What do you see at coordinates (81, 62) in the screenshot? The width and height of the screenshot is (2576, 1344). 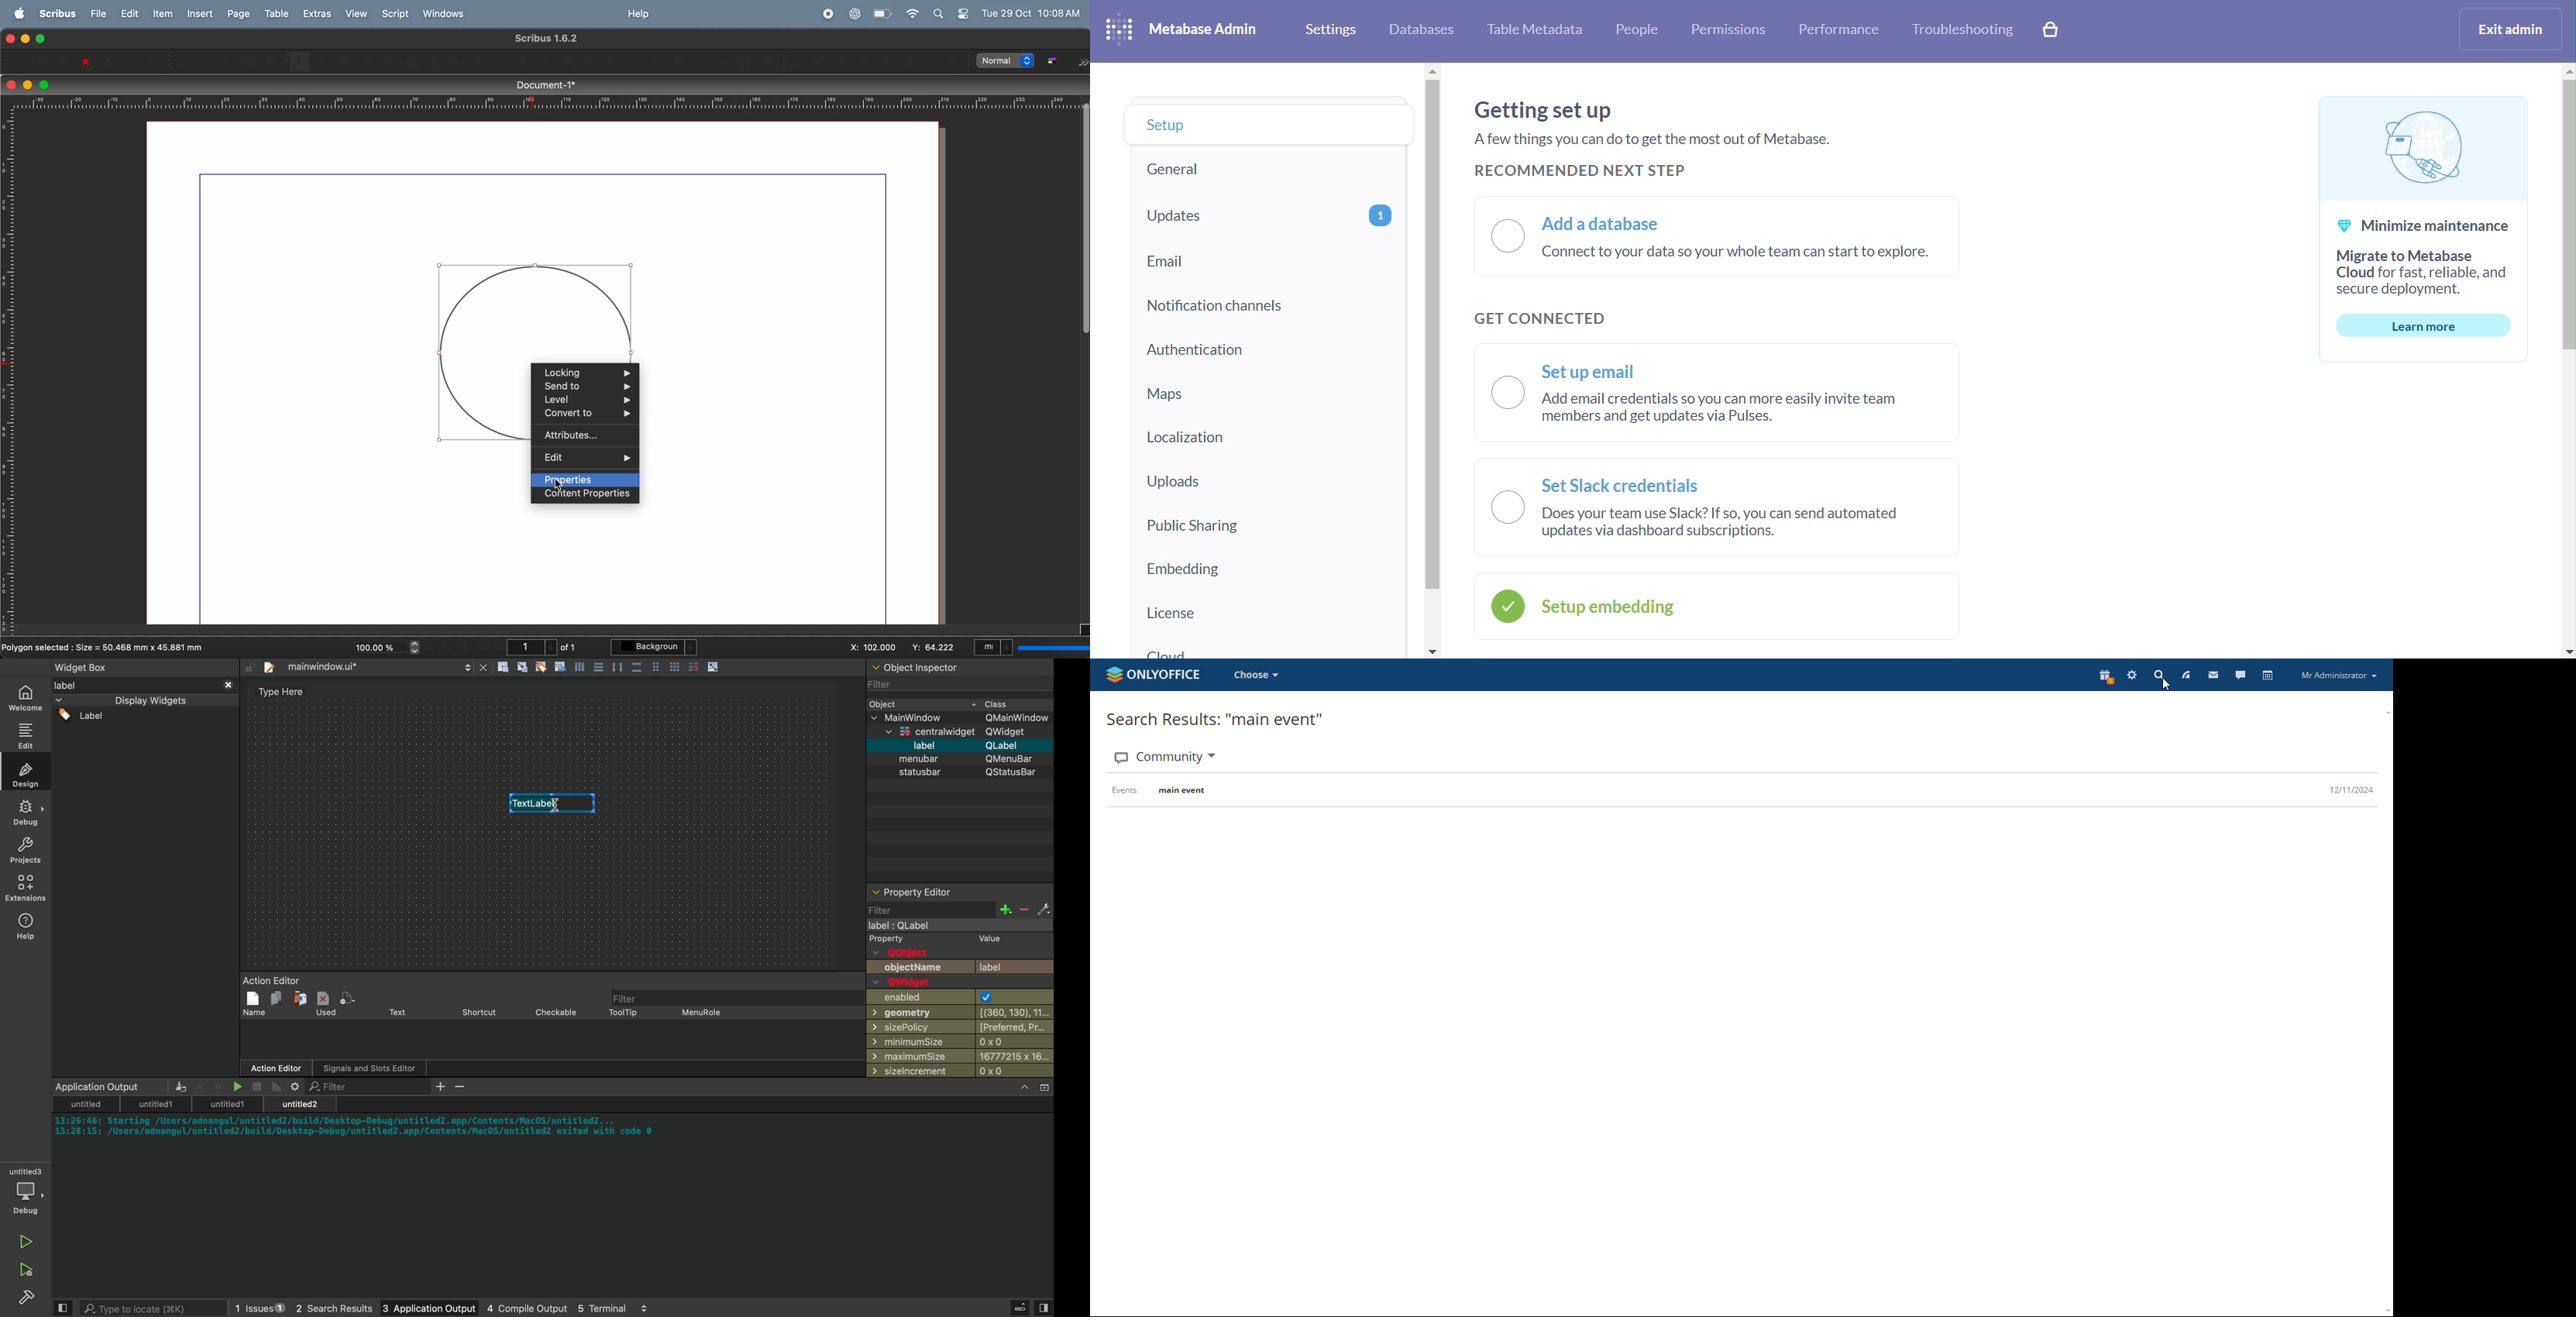 I see `close` at bounding box center [81, 62].